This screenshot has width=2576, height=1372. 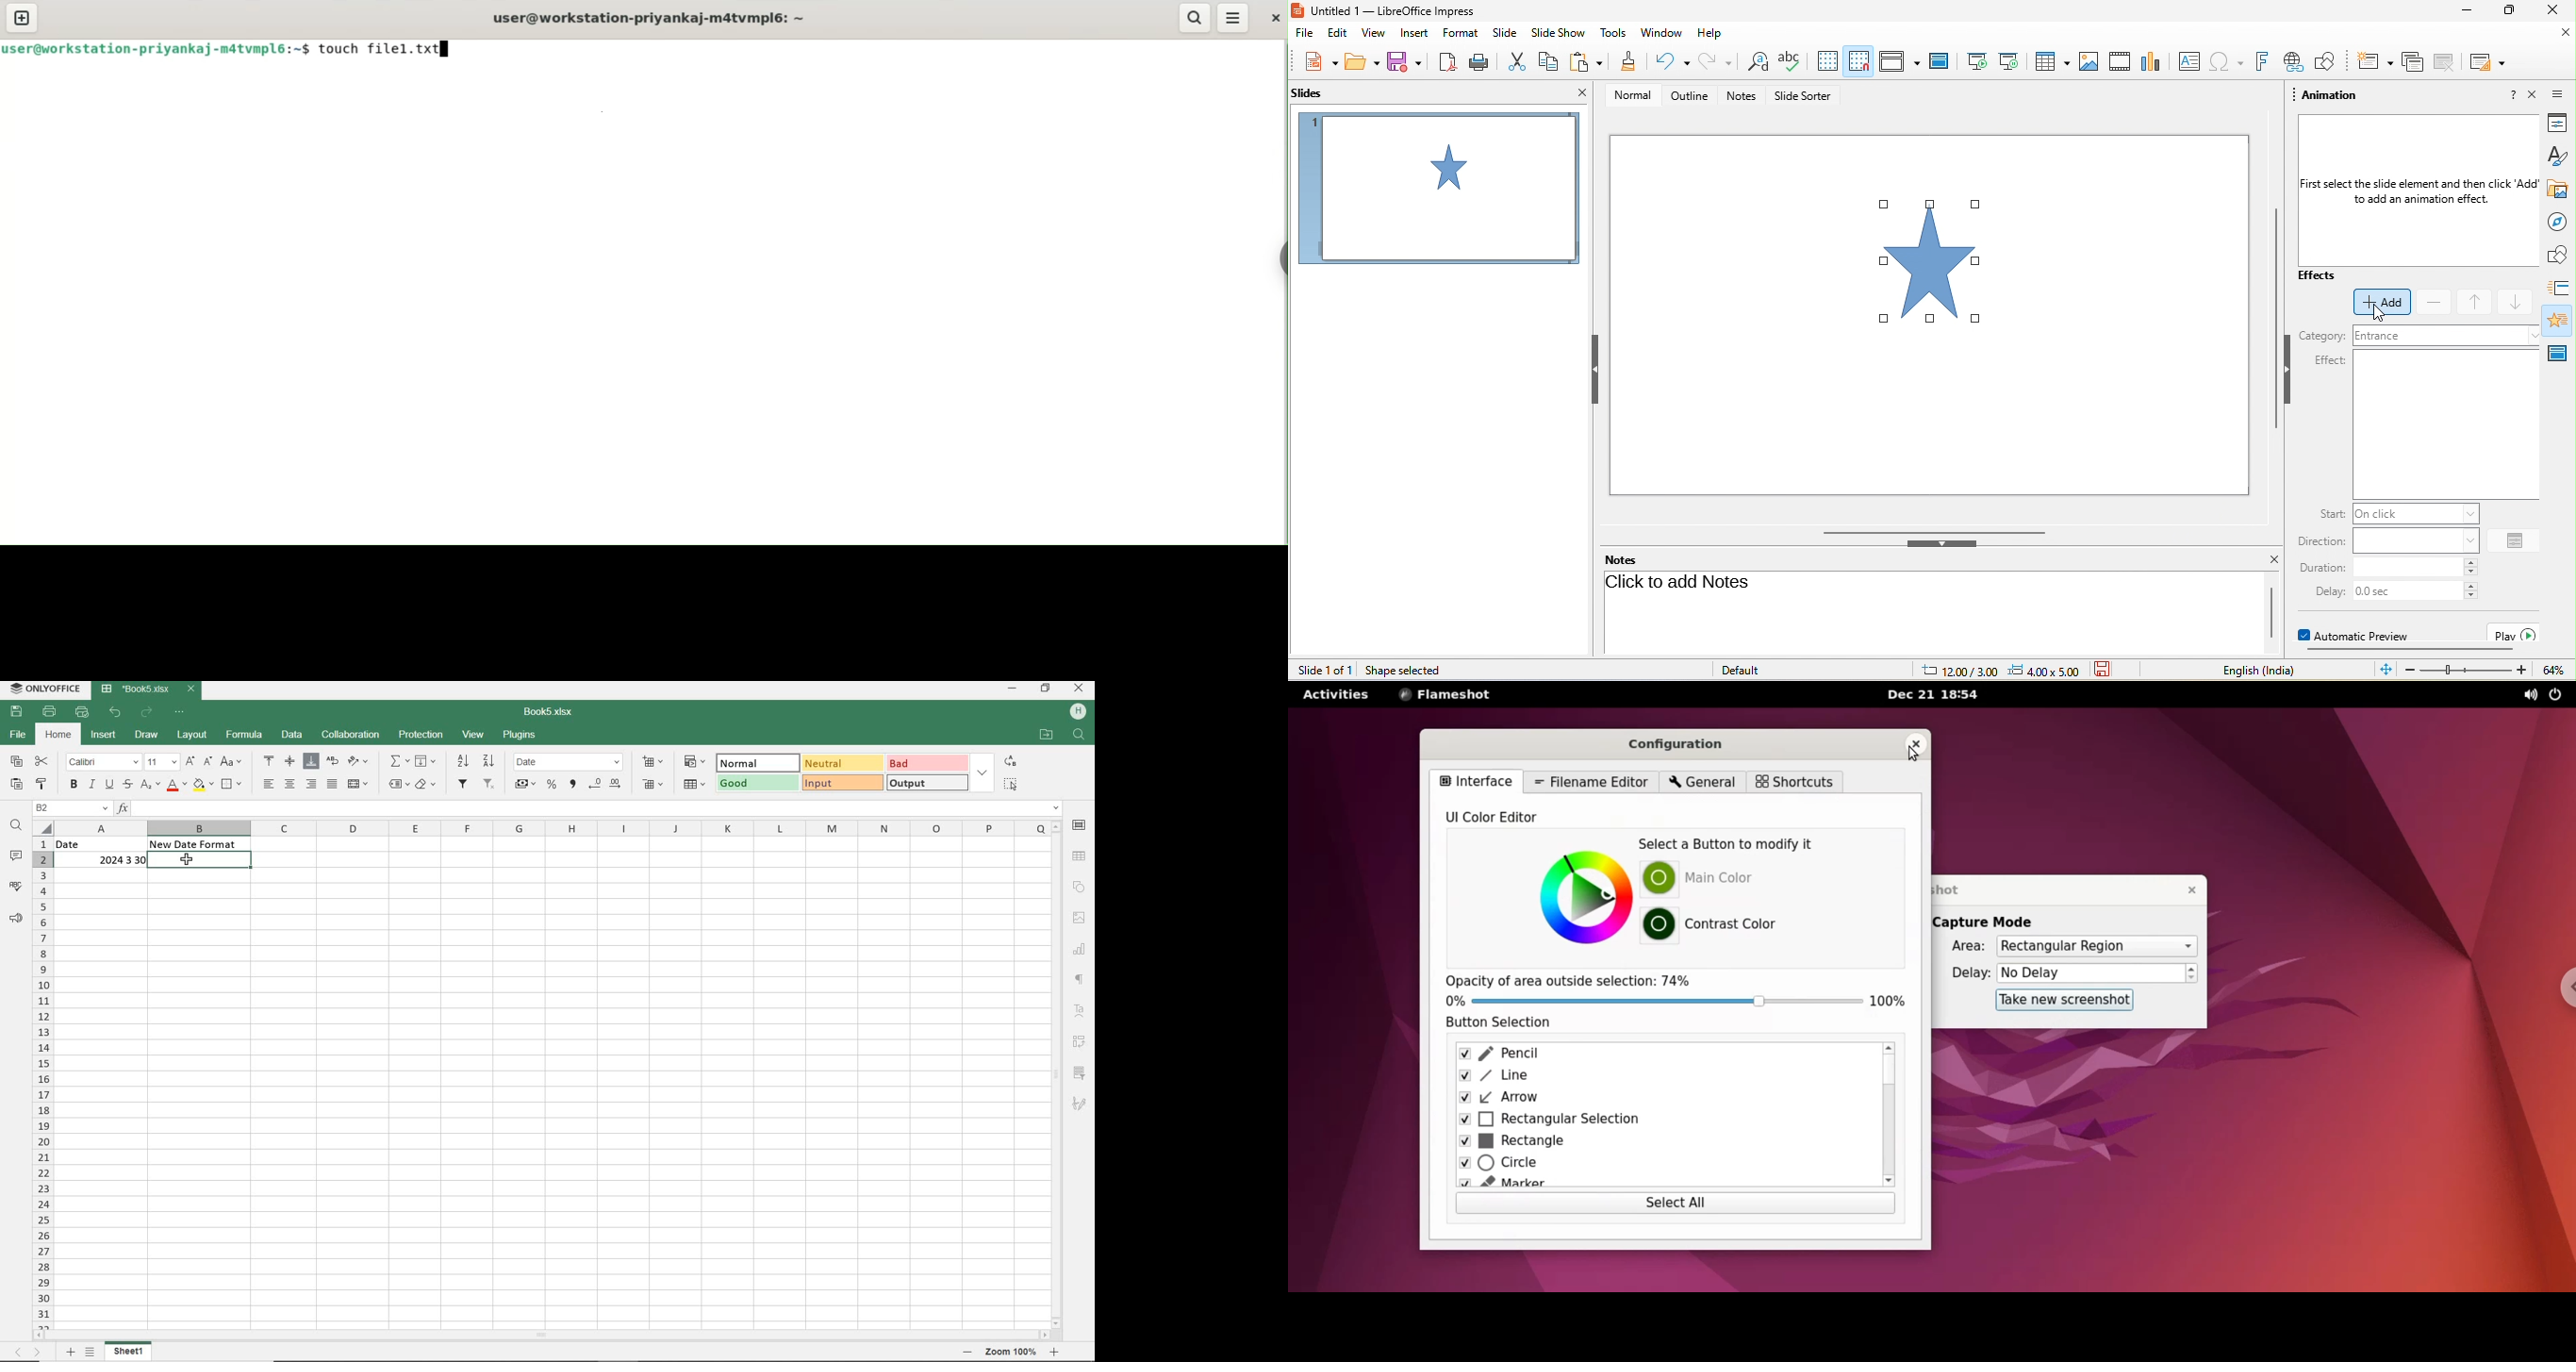 What do you see at coordinates (2562, 254) in the screenshot?
I see `shapes` at bounding box center [2562, 254].